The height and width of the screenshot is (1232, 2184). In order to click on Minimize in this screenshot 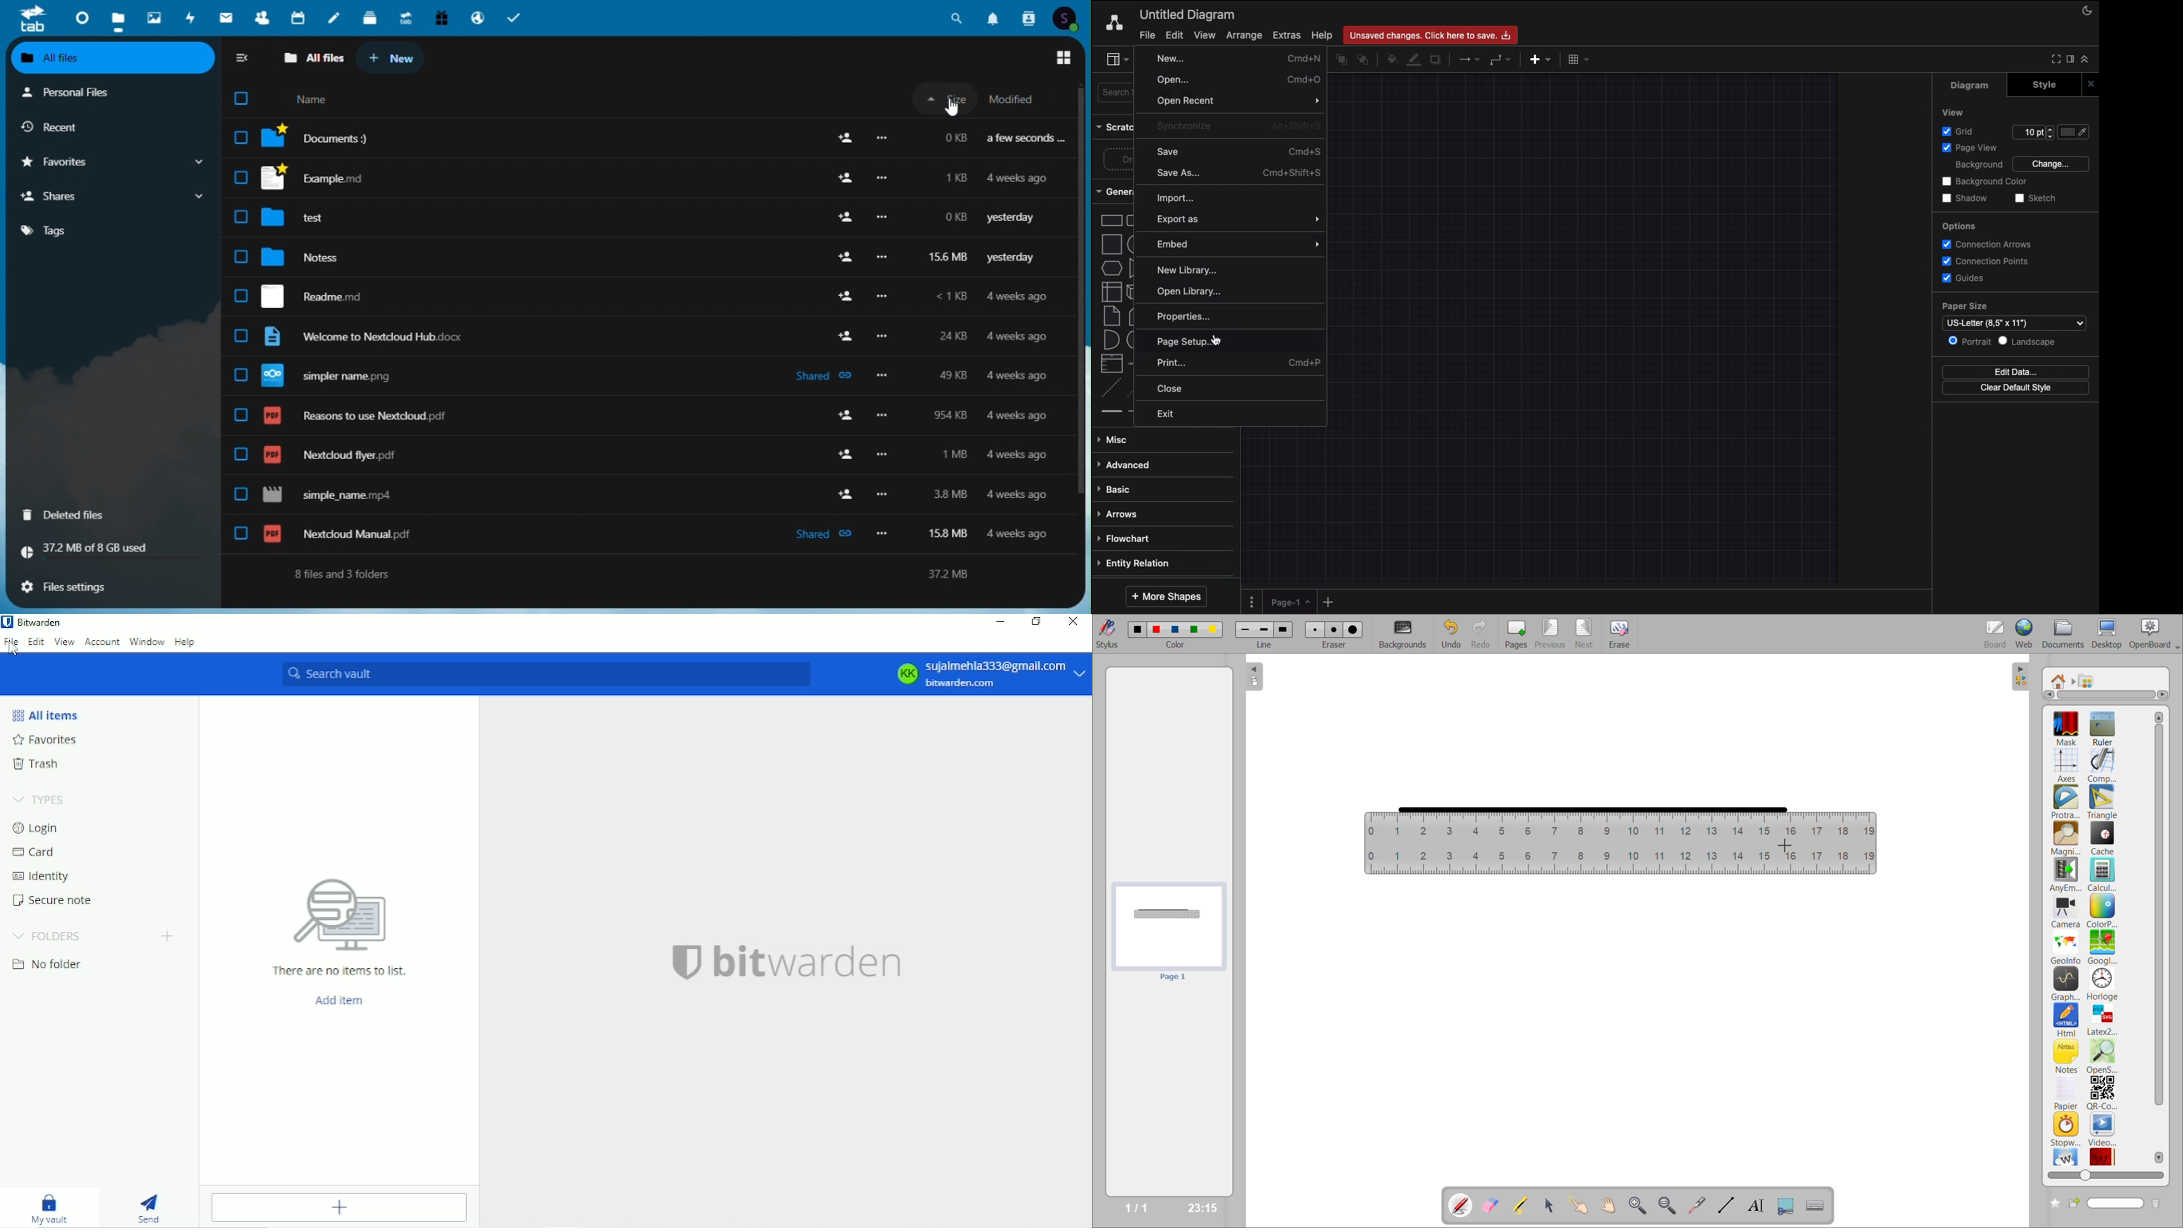, I will do `click(1000, 622)`.